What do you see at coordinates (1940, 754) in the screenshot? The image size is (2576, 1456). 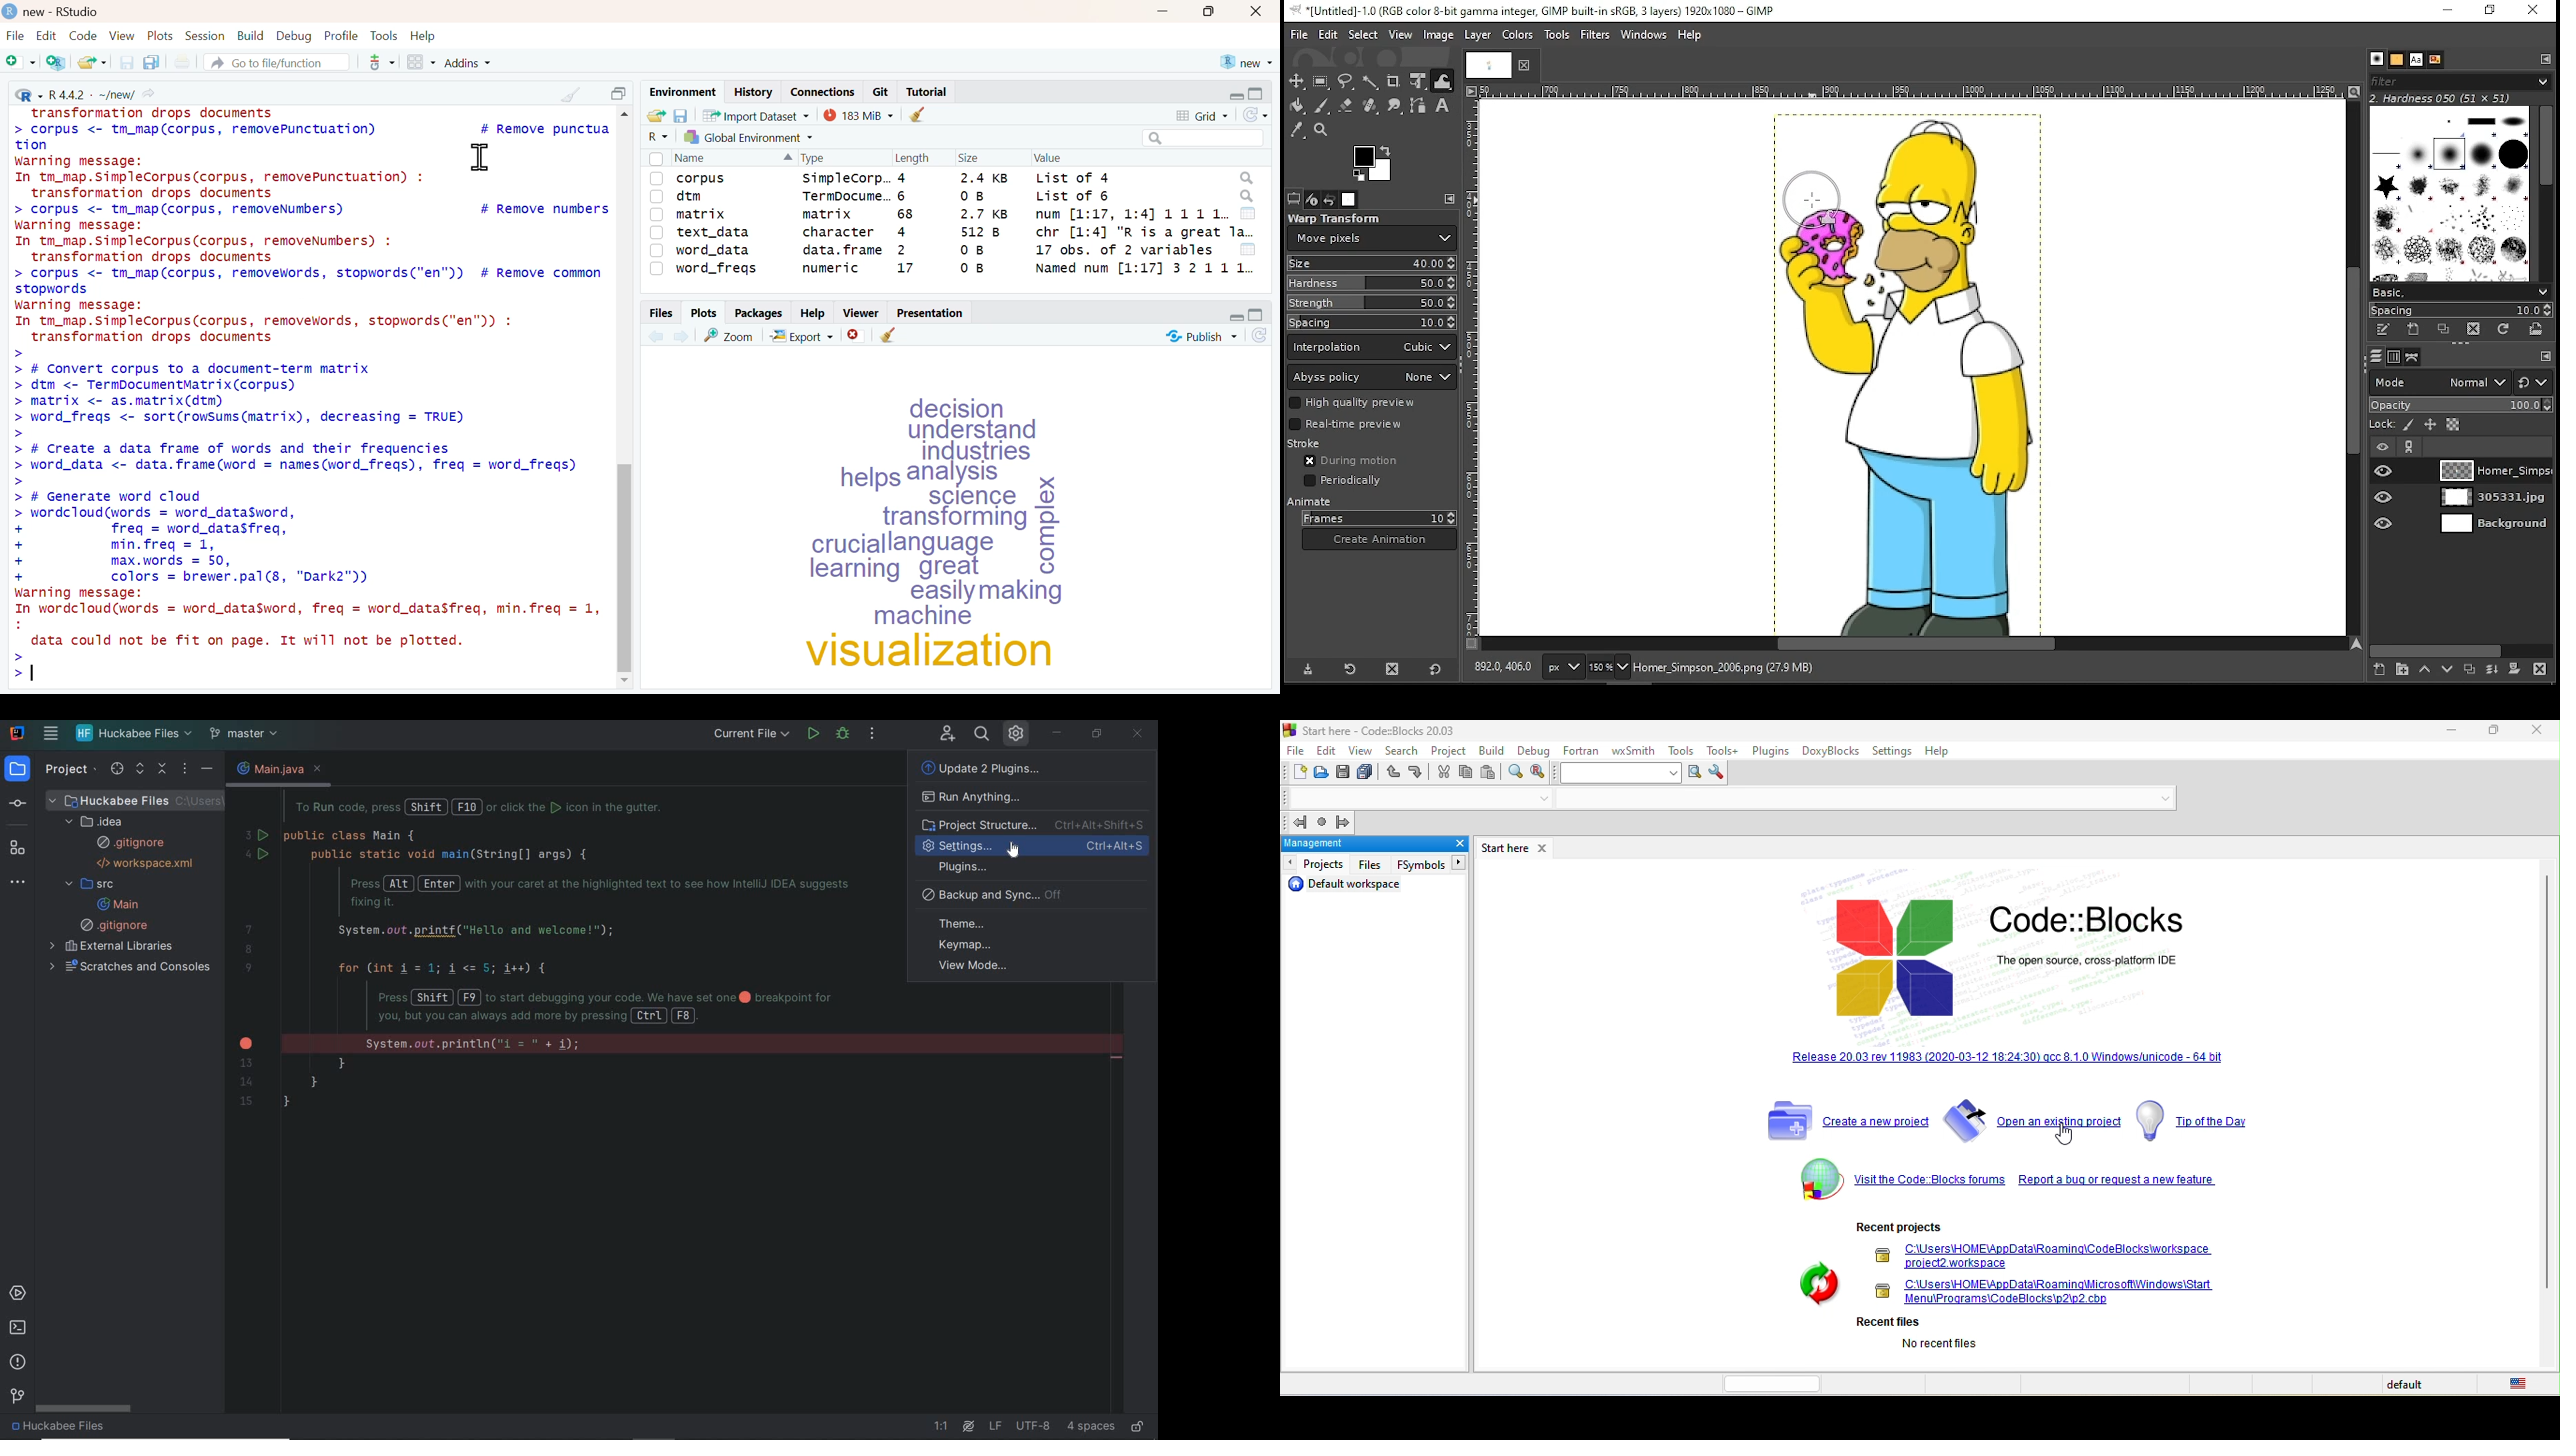 I see `help` at bounding box center [1940, 754].